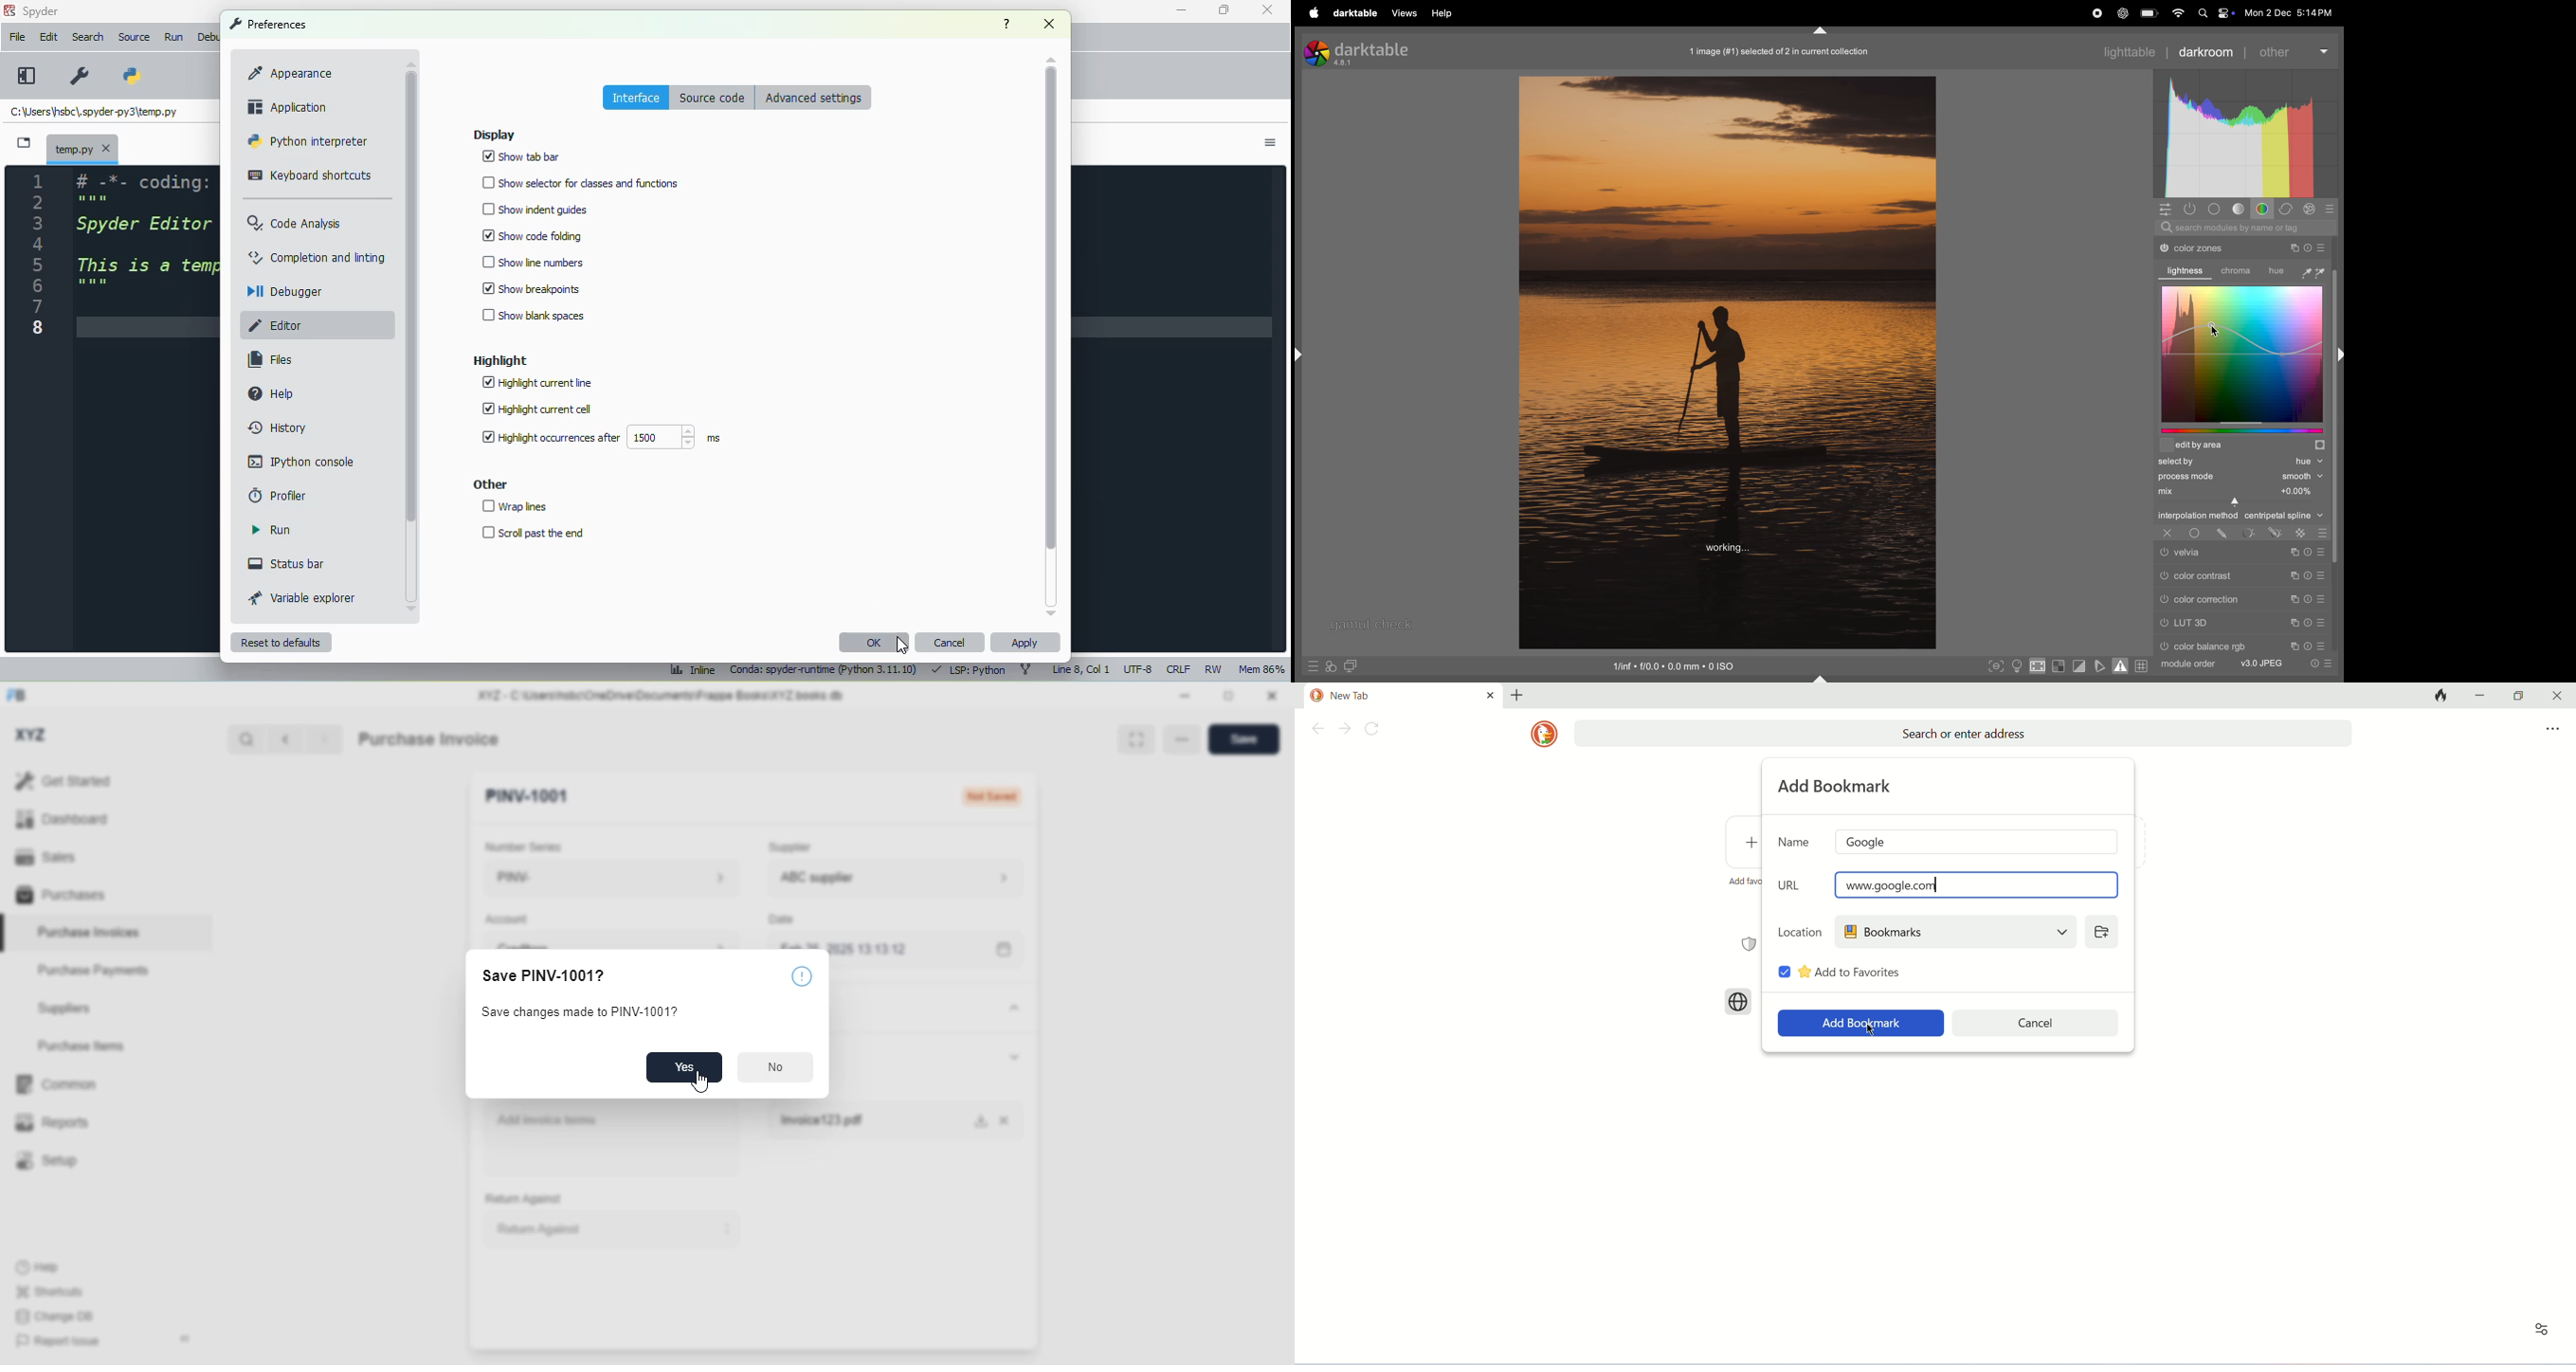 The width and height of the screenshot is (2576, 1372). I want to click on toggle clipping indications, so click(2081, 666).